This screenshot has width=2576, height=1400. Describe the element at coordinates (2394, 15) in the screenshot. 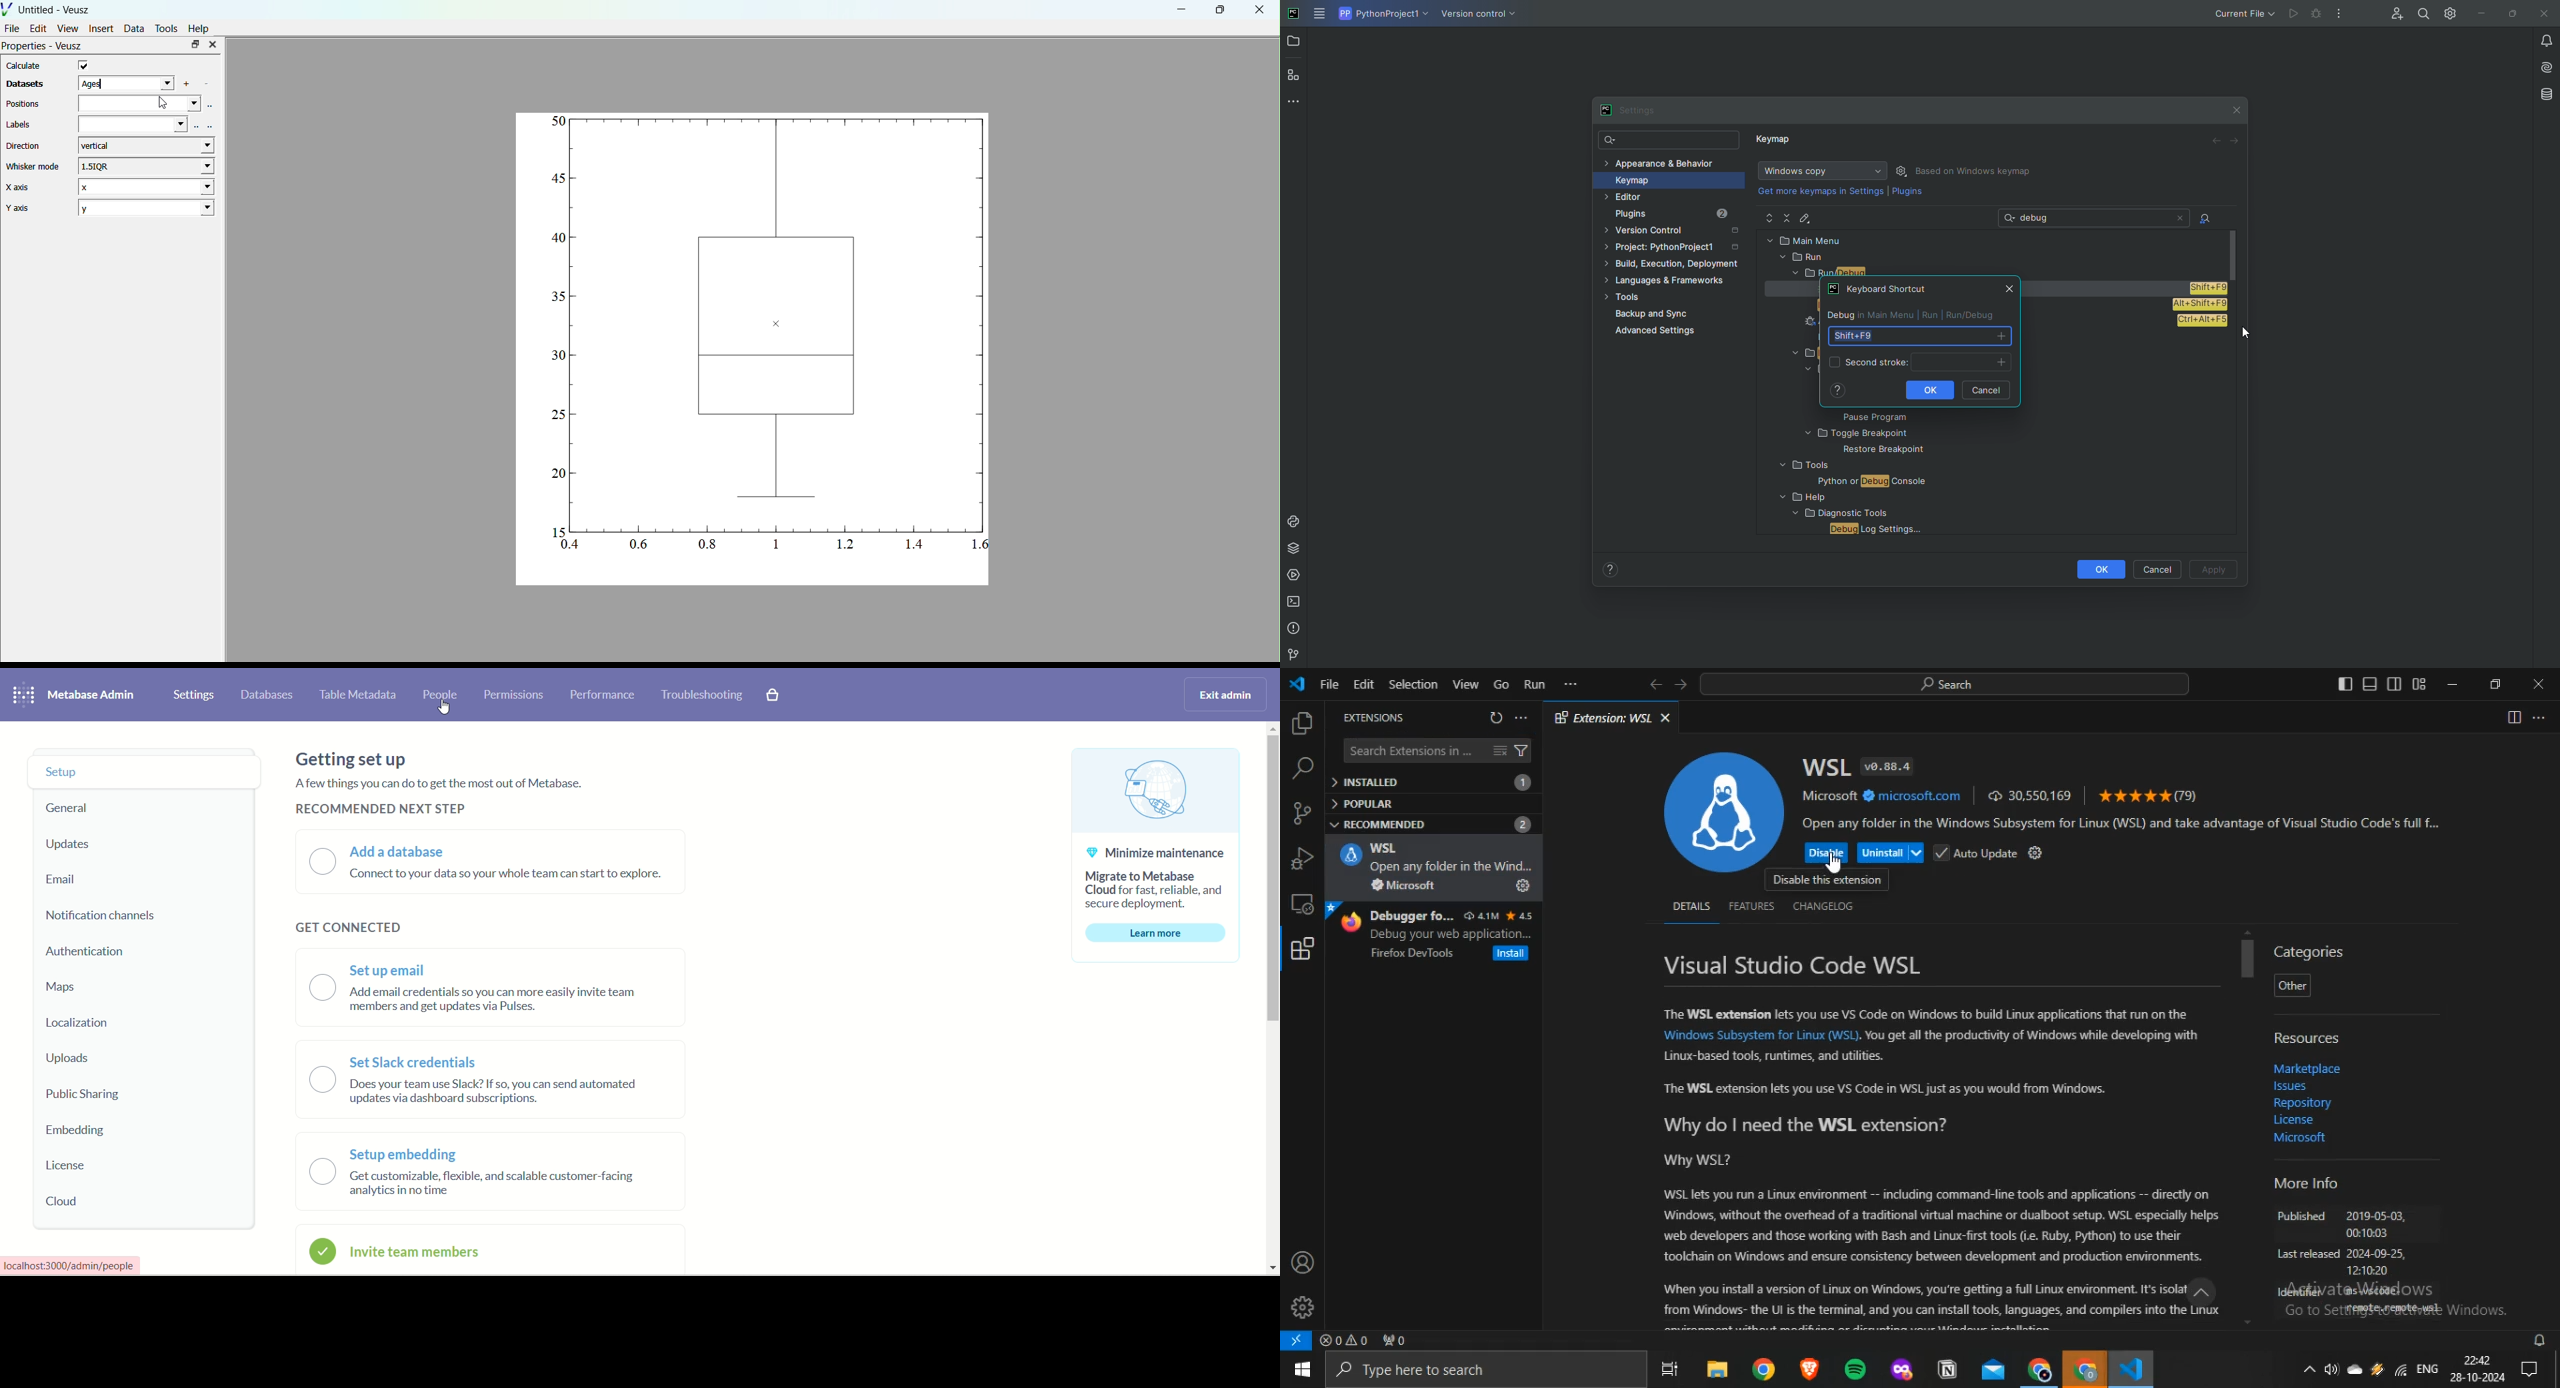

I see `Code with me` at that location.